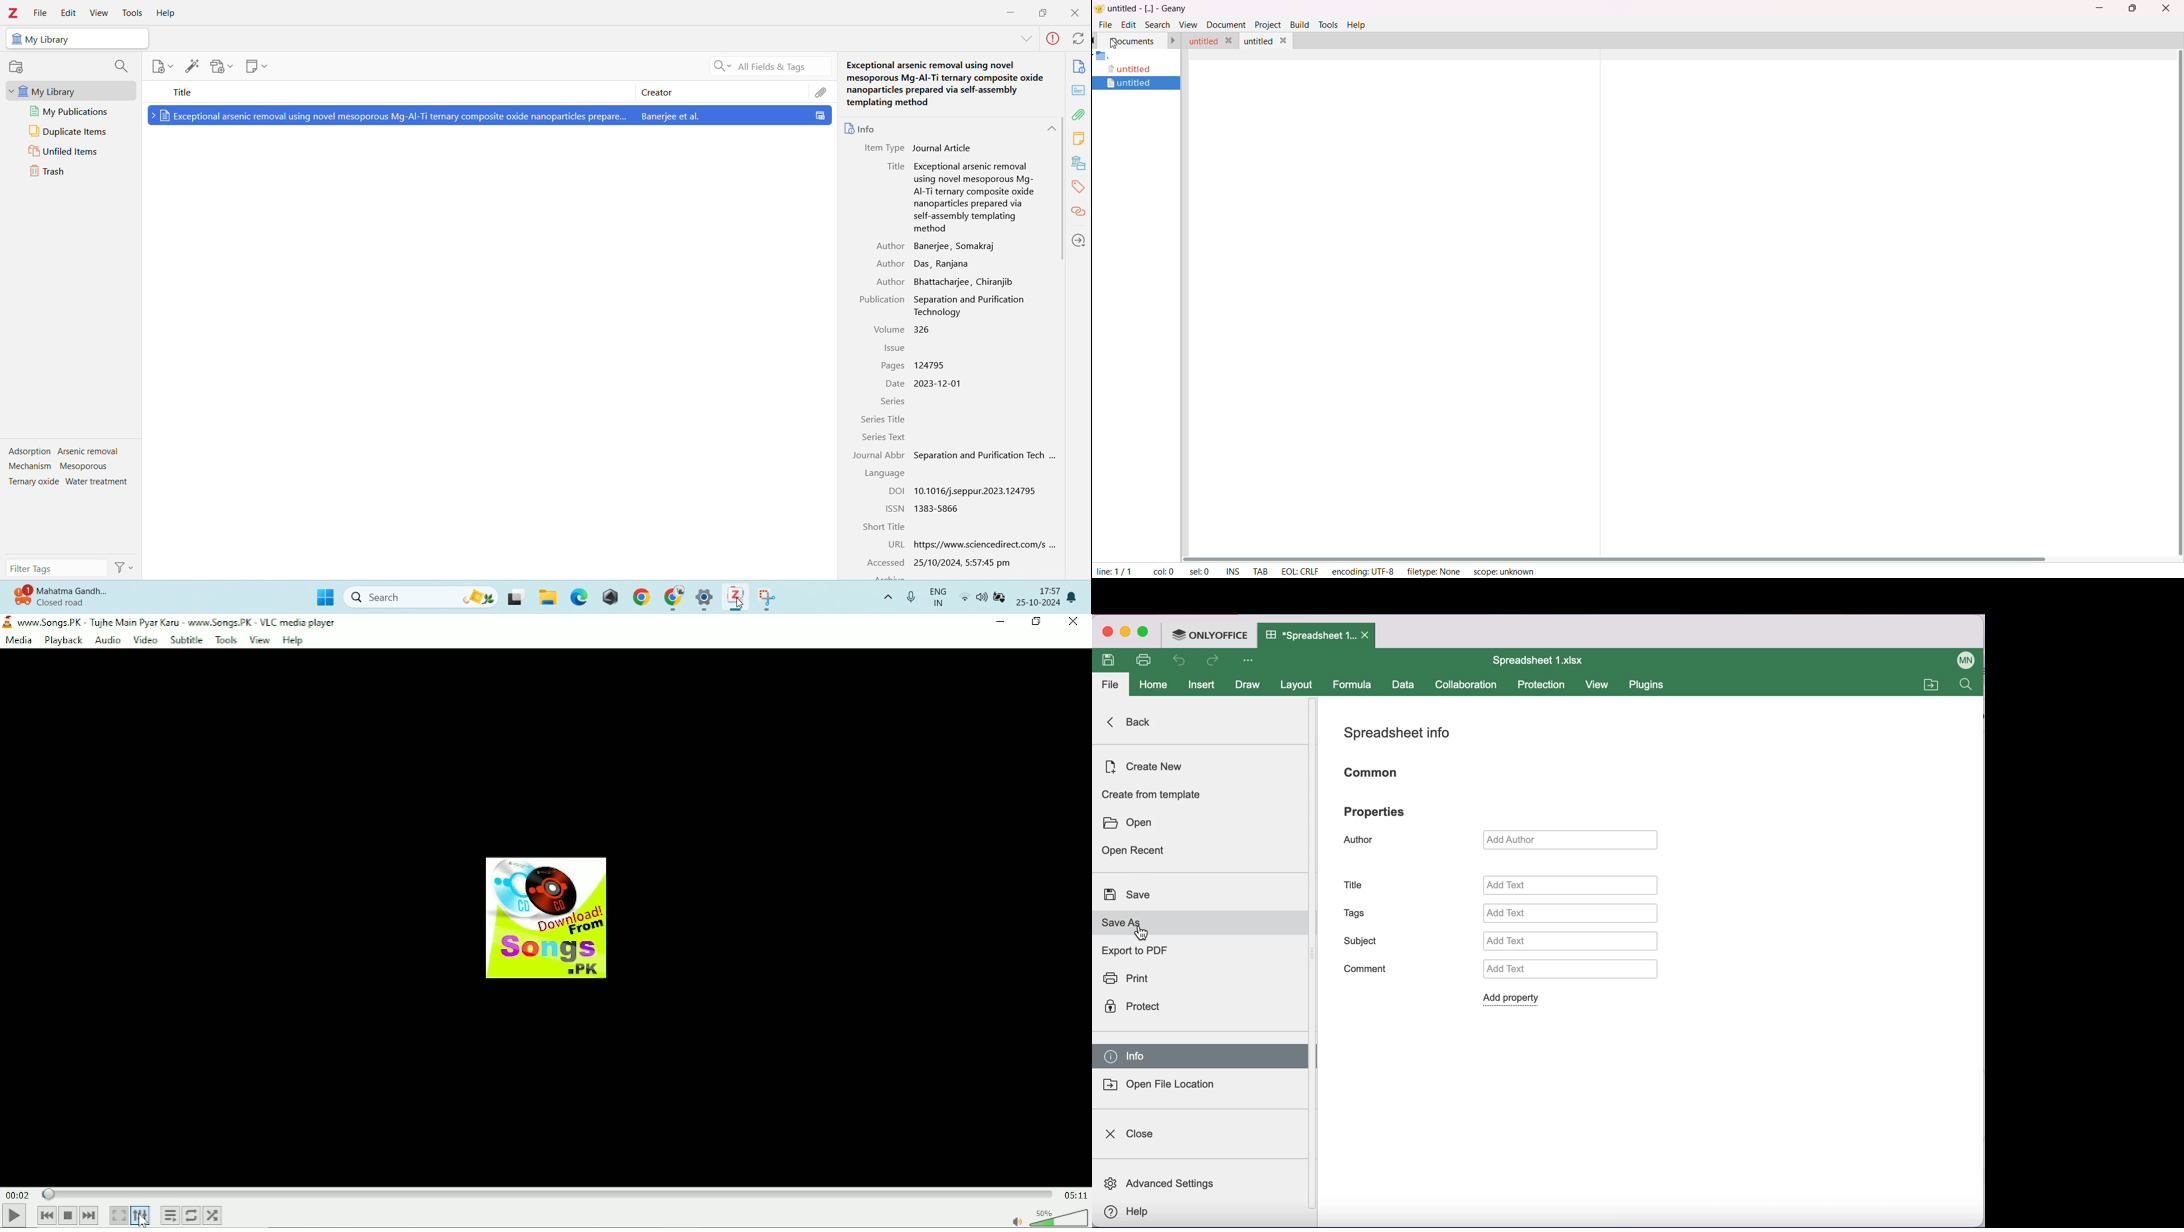 This screenshot has height=1232, width=2184. Describe the element at coordinates (20, 640) in the screenshot. I see `Media` at that location.